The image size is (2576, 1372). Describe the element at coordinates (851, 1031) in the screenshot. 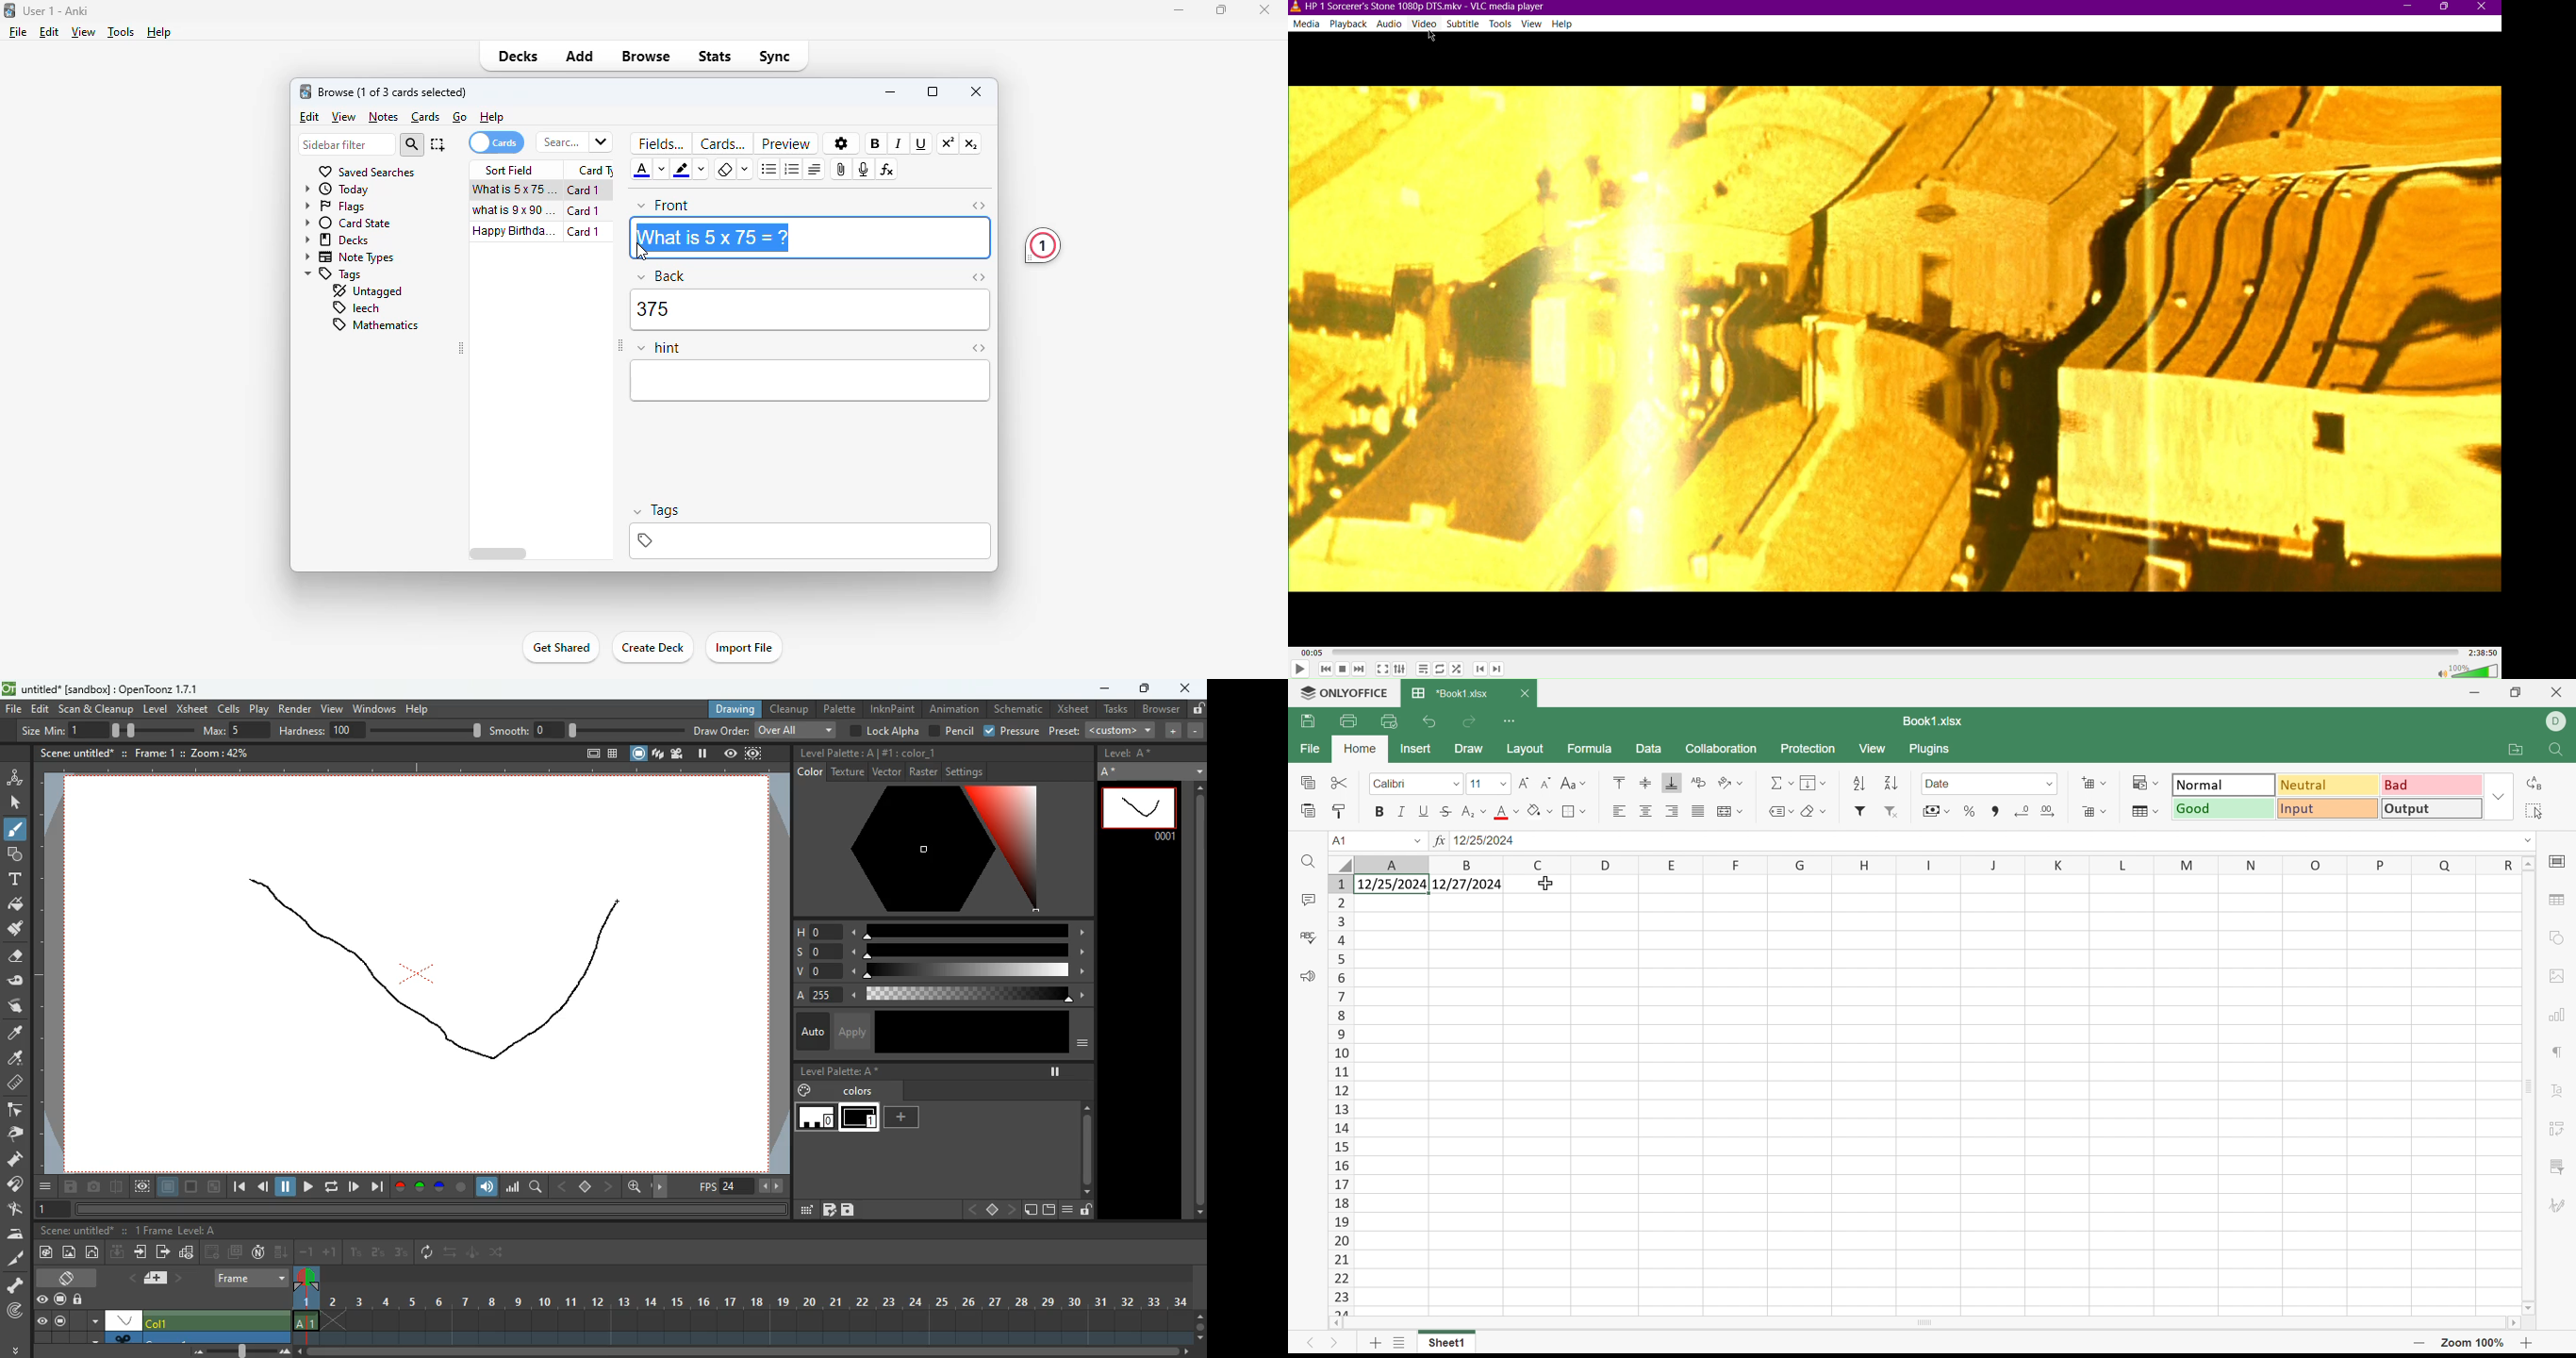

I see `apply` at that location.